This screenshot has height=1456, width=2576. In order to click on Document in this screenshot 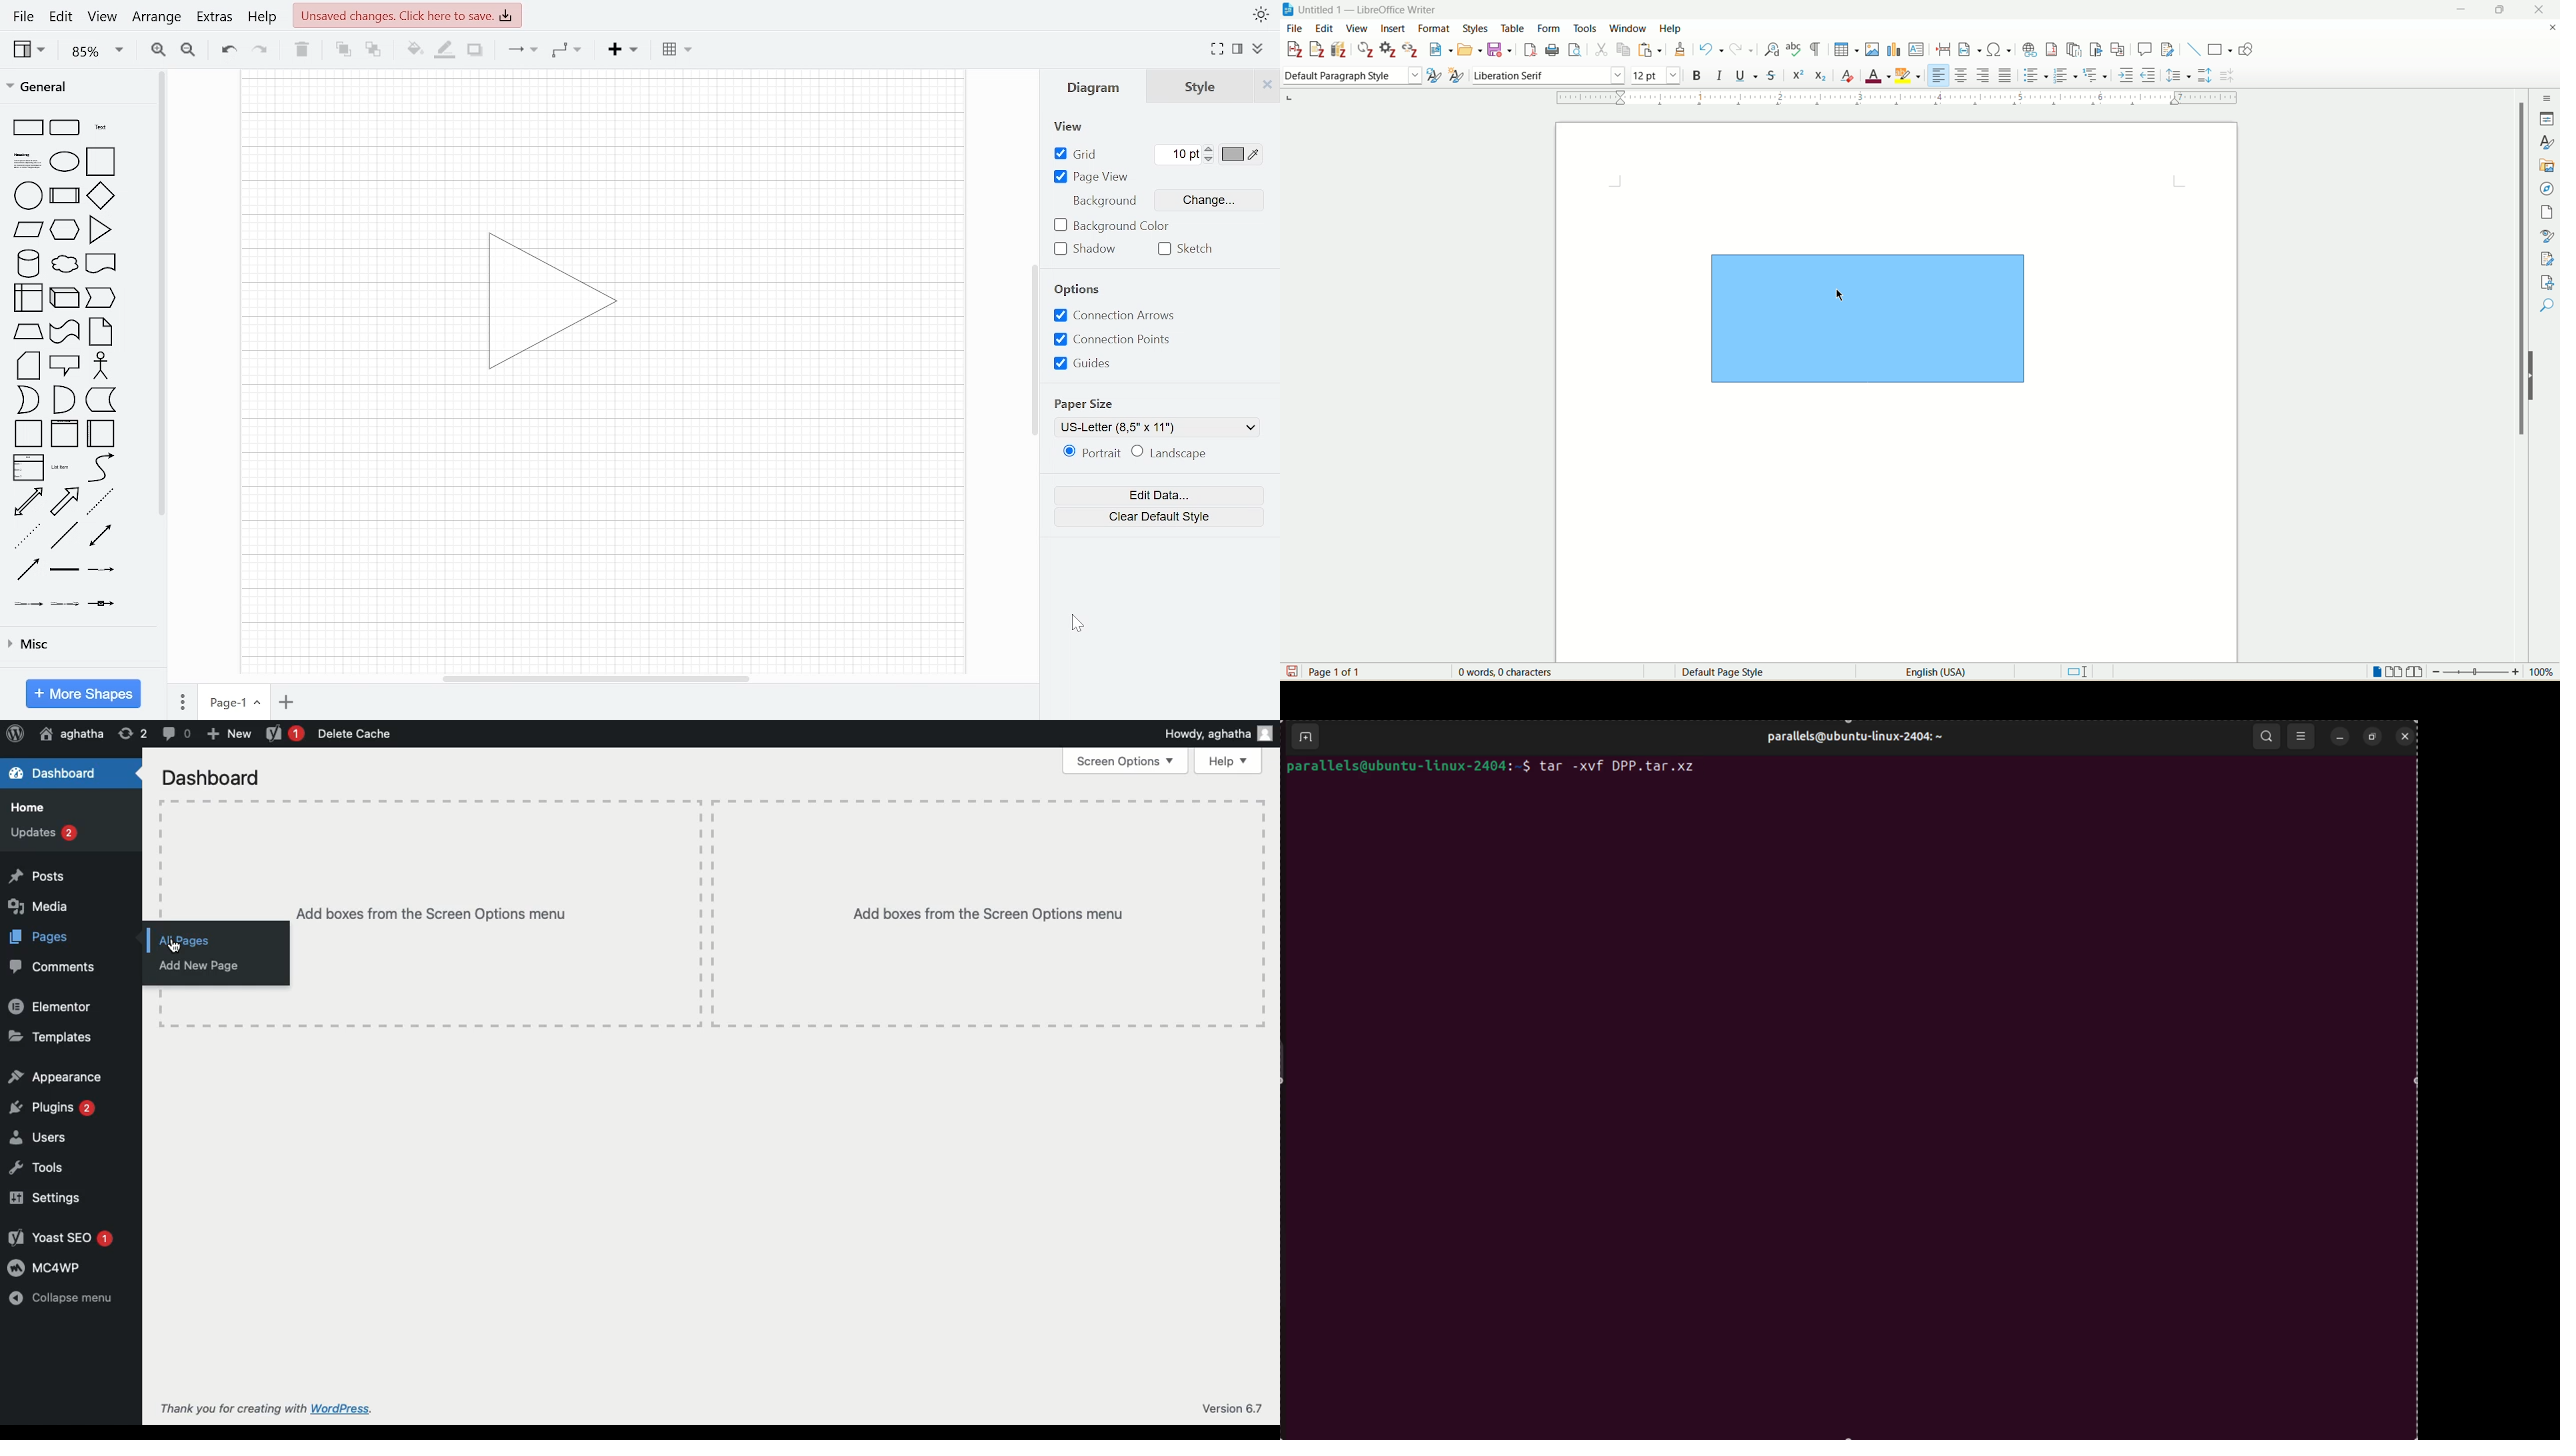, I will do `click(100, 263)`.